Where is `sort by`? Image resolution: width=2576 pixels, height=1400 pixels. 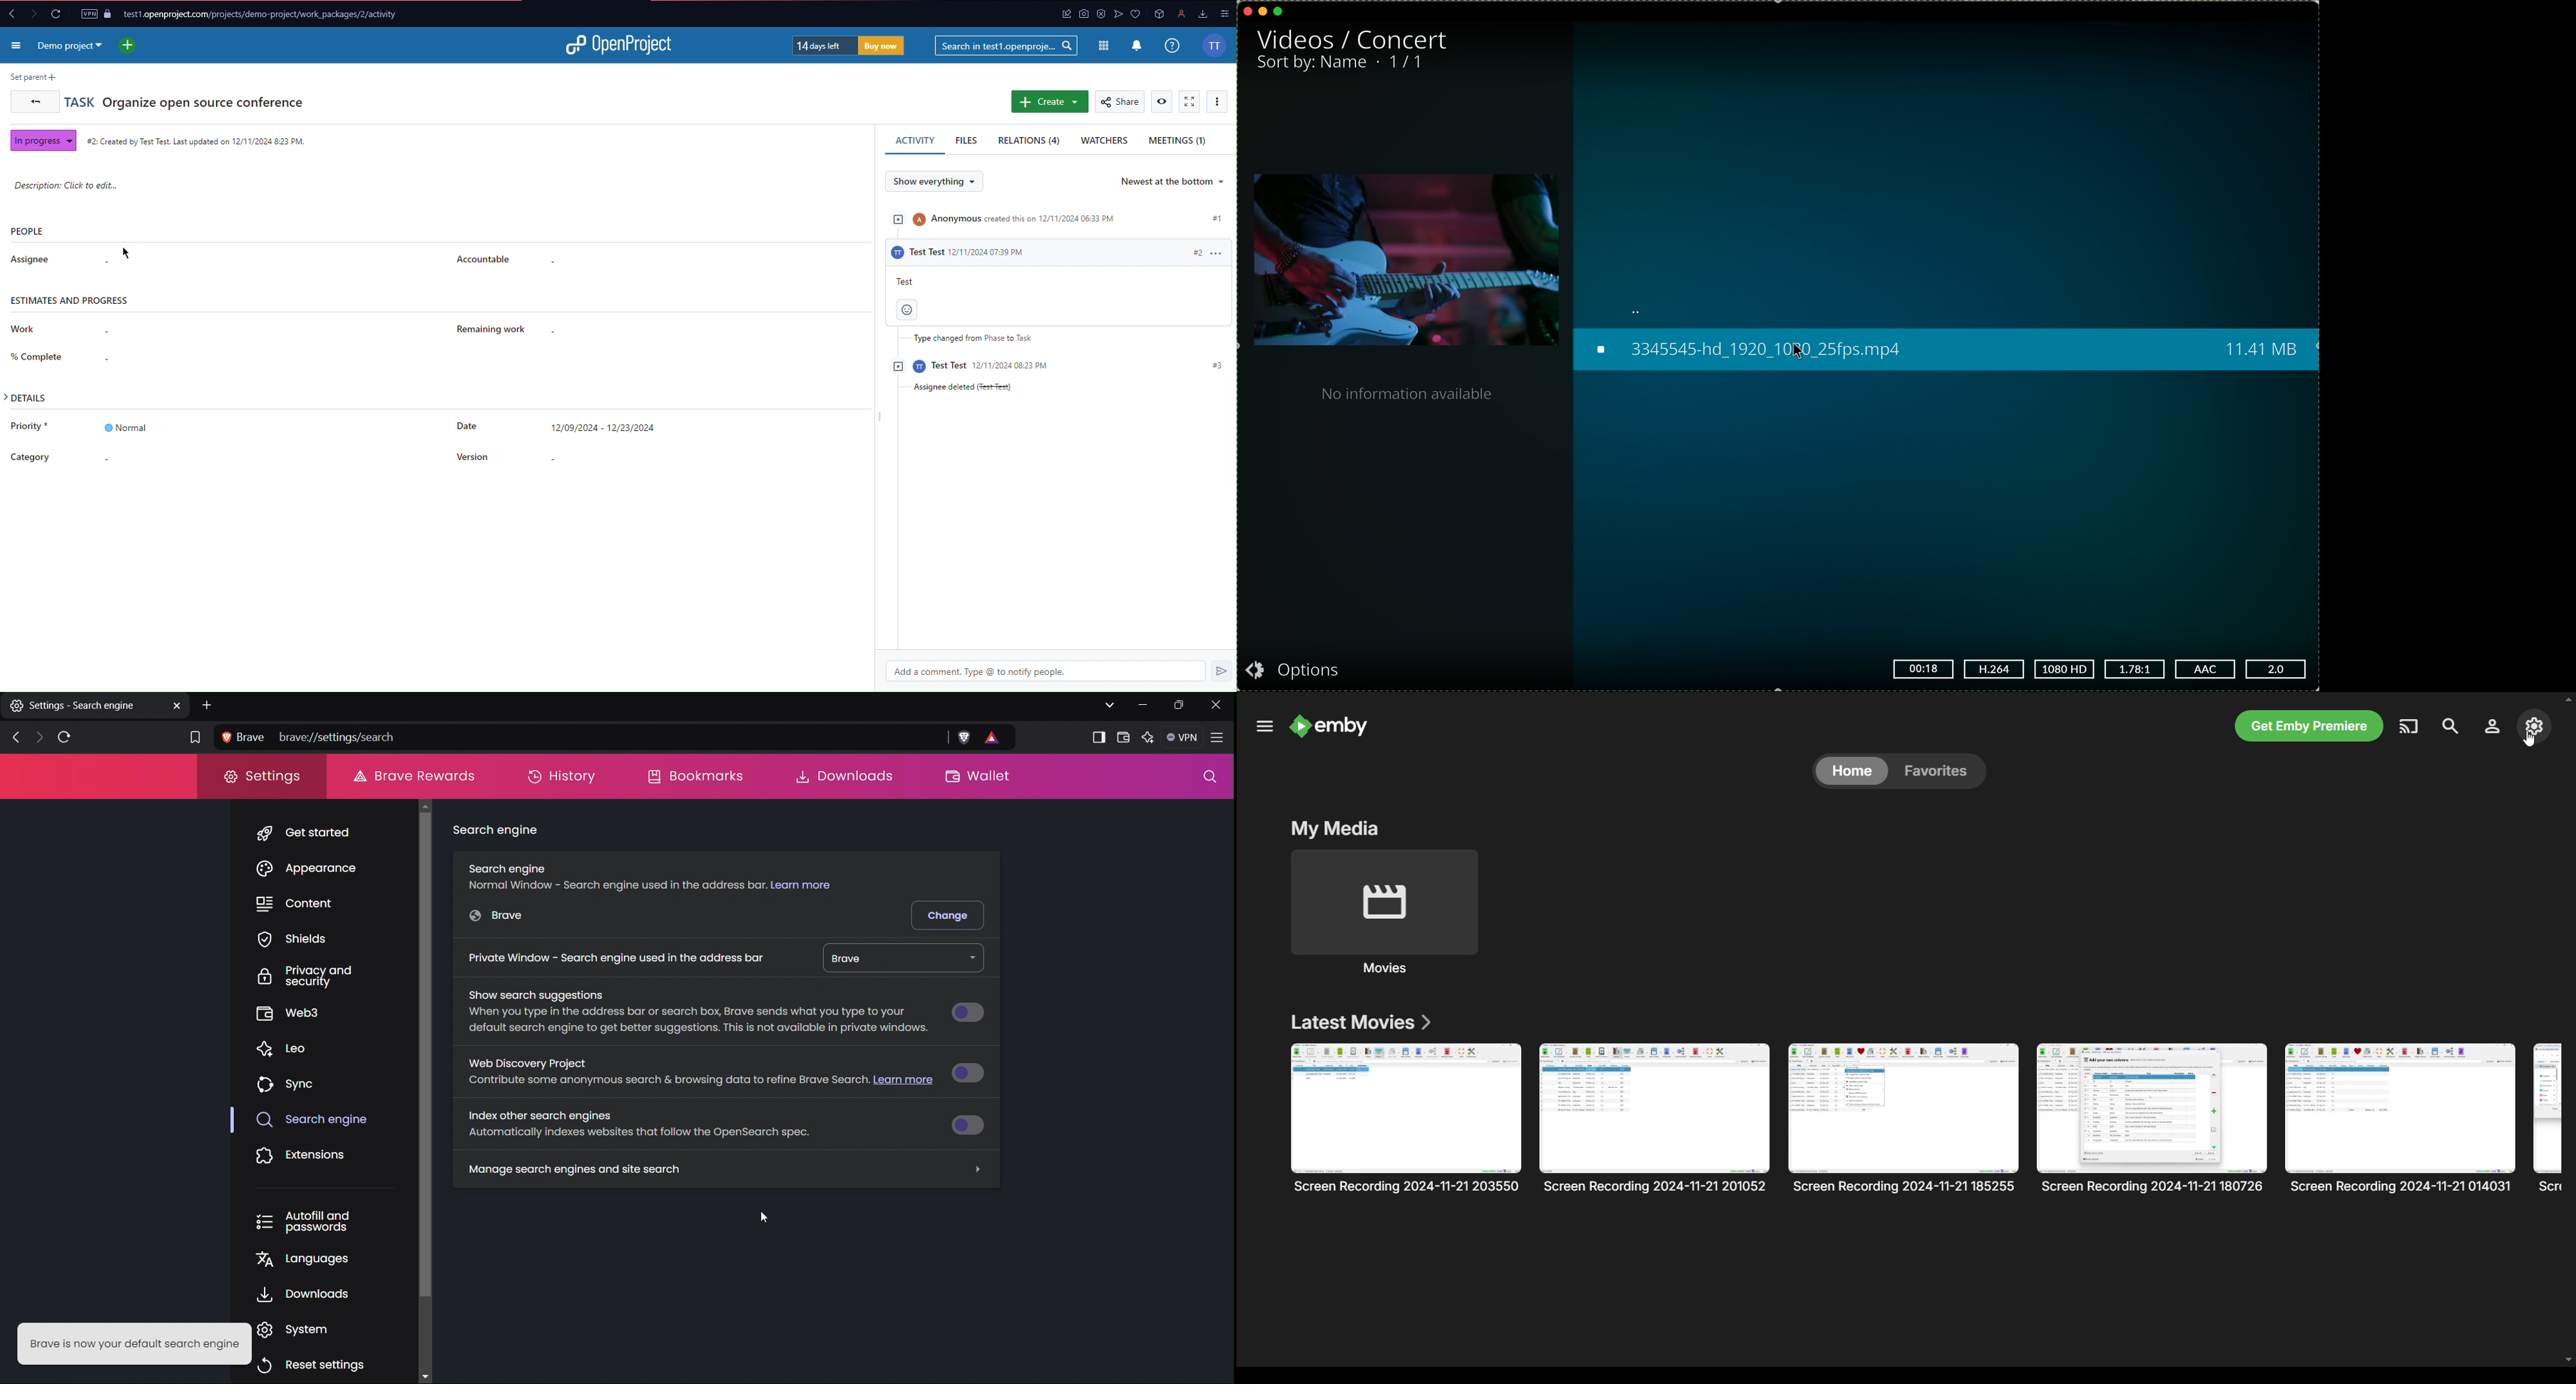
sort by is located at coordinates (1315, 64).